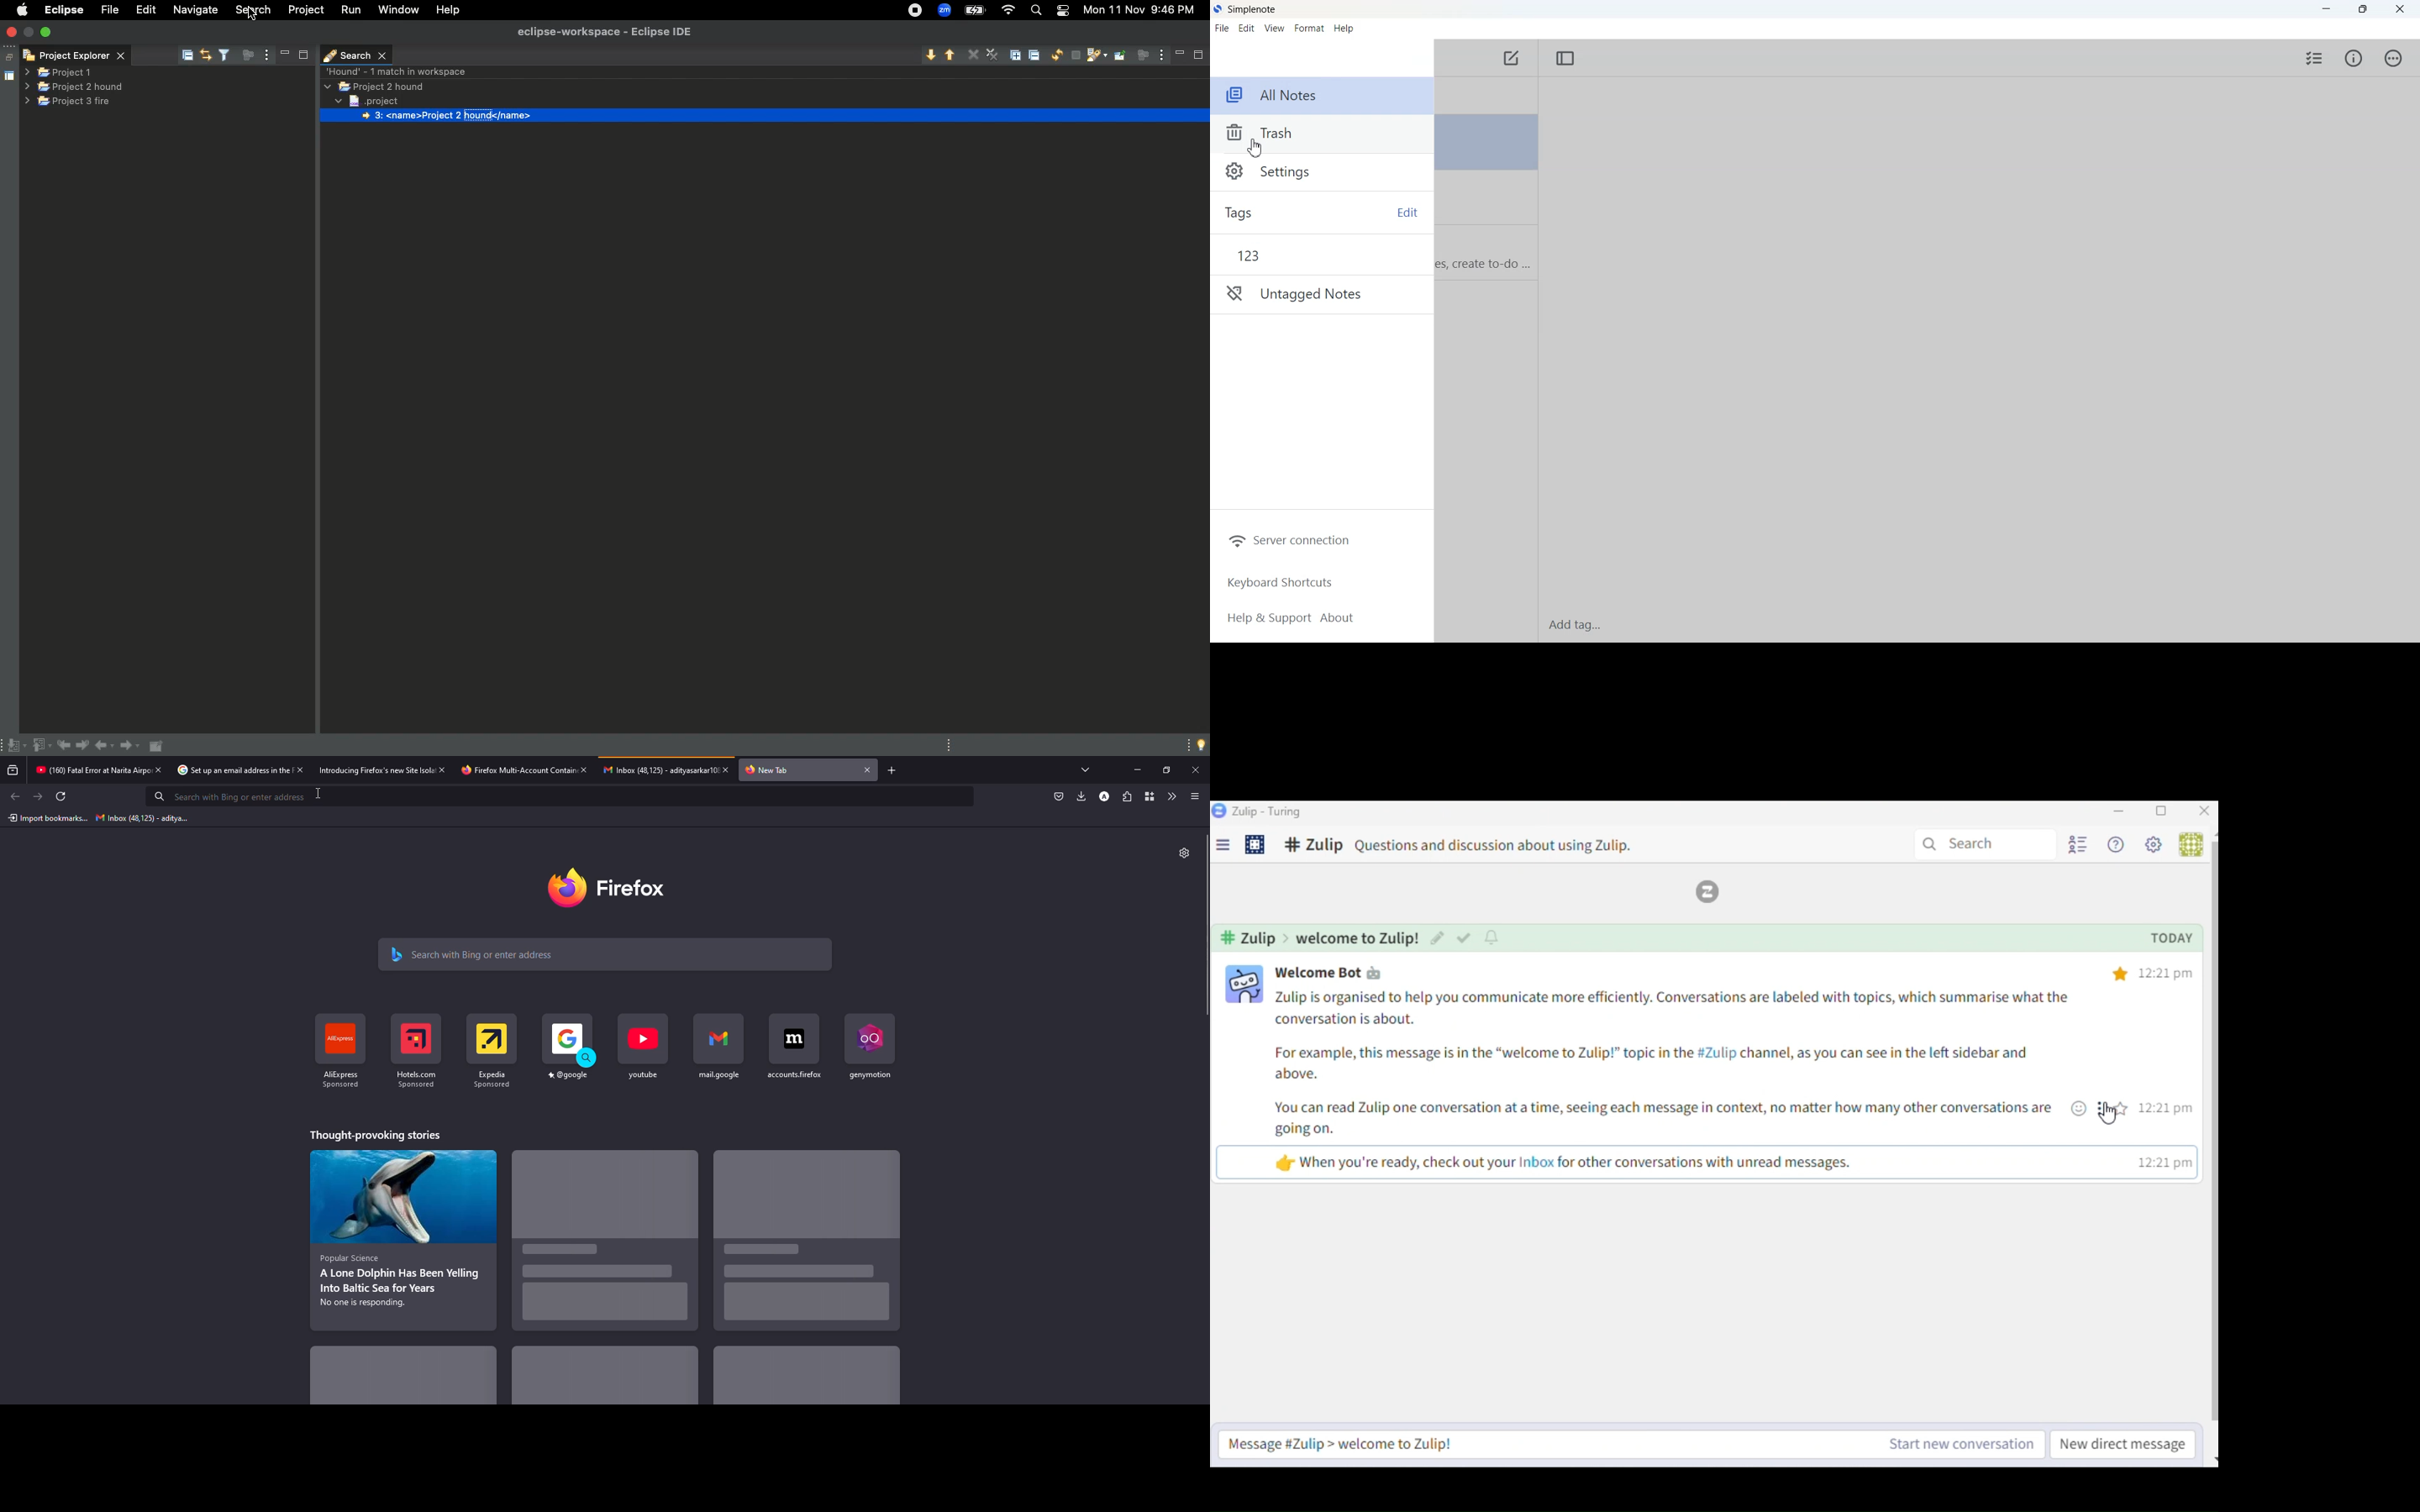 This screenshot has height=1512, width=2436. Describe the element at coordinates (416, 1056) in the screenshot. I see `shortcut` at that location.